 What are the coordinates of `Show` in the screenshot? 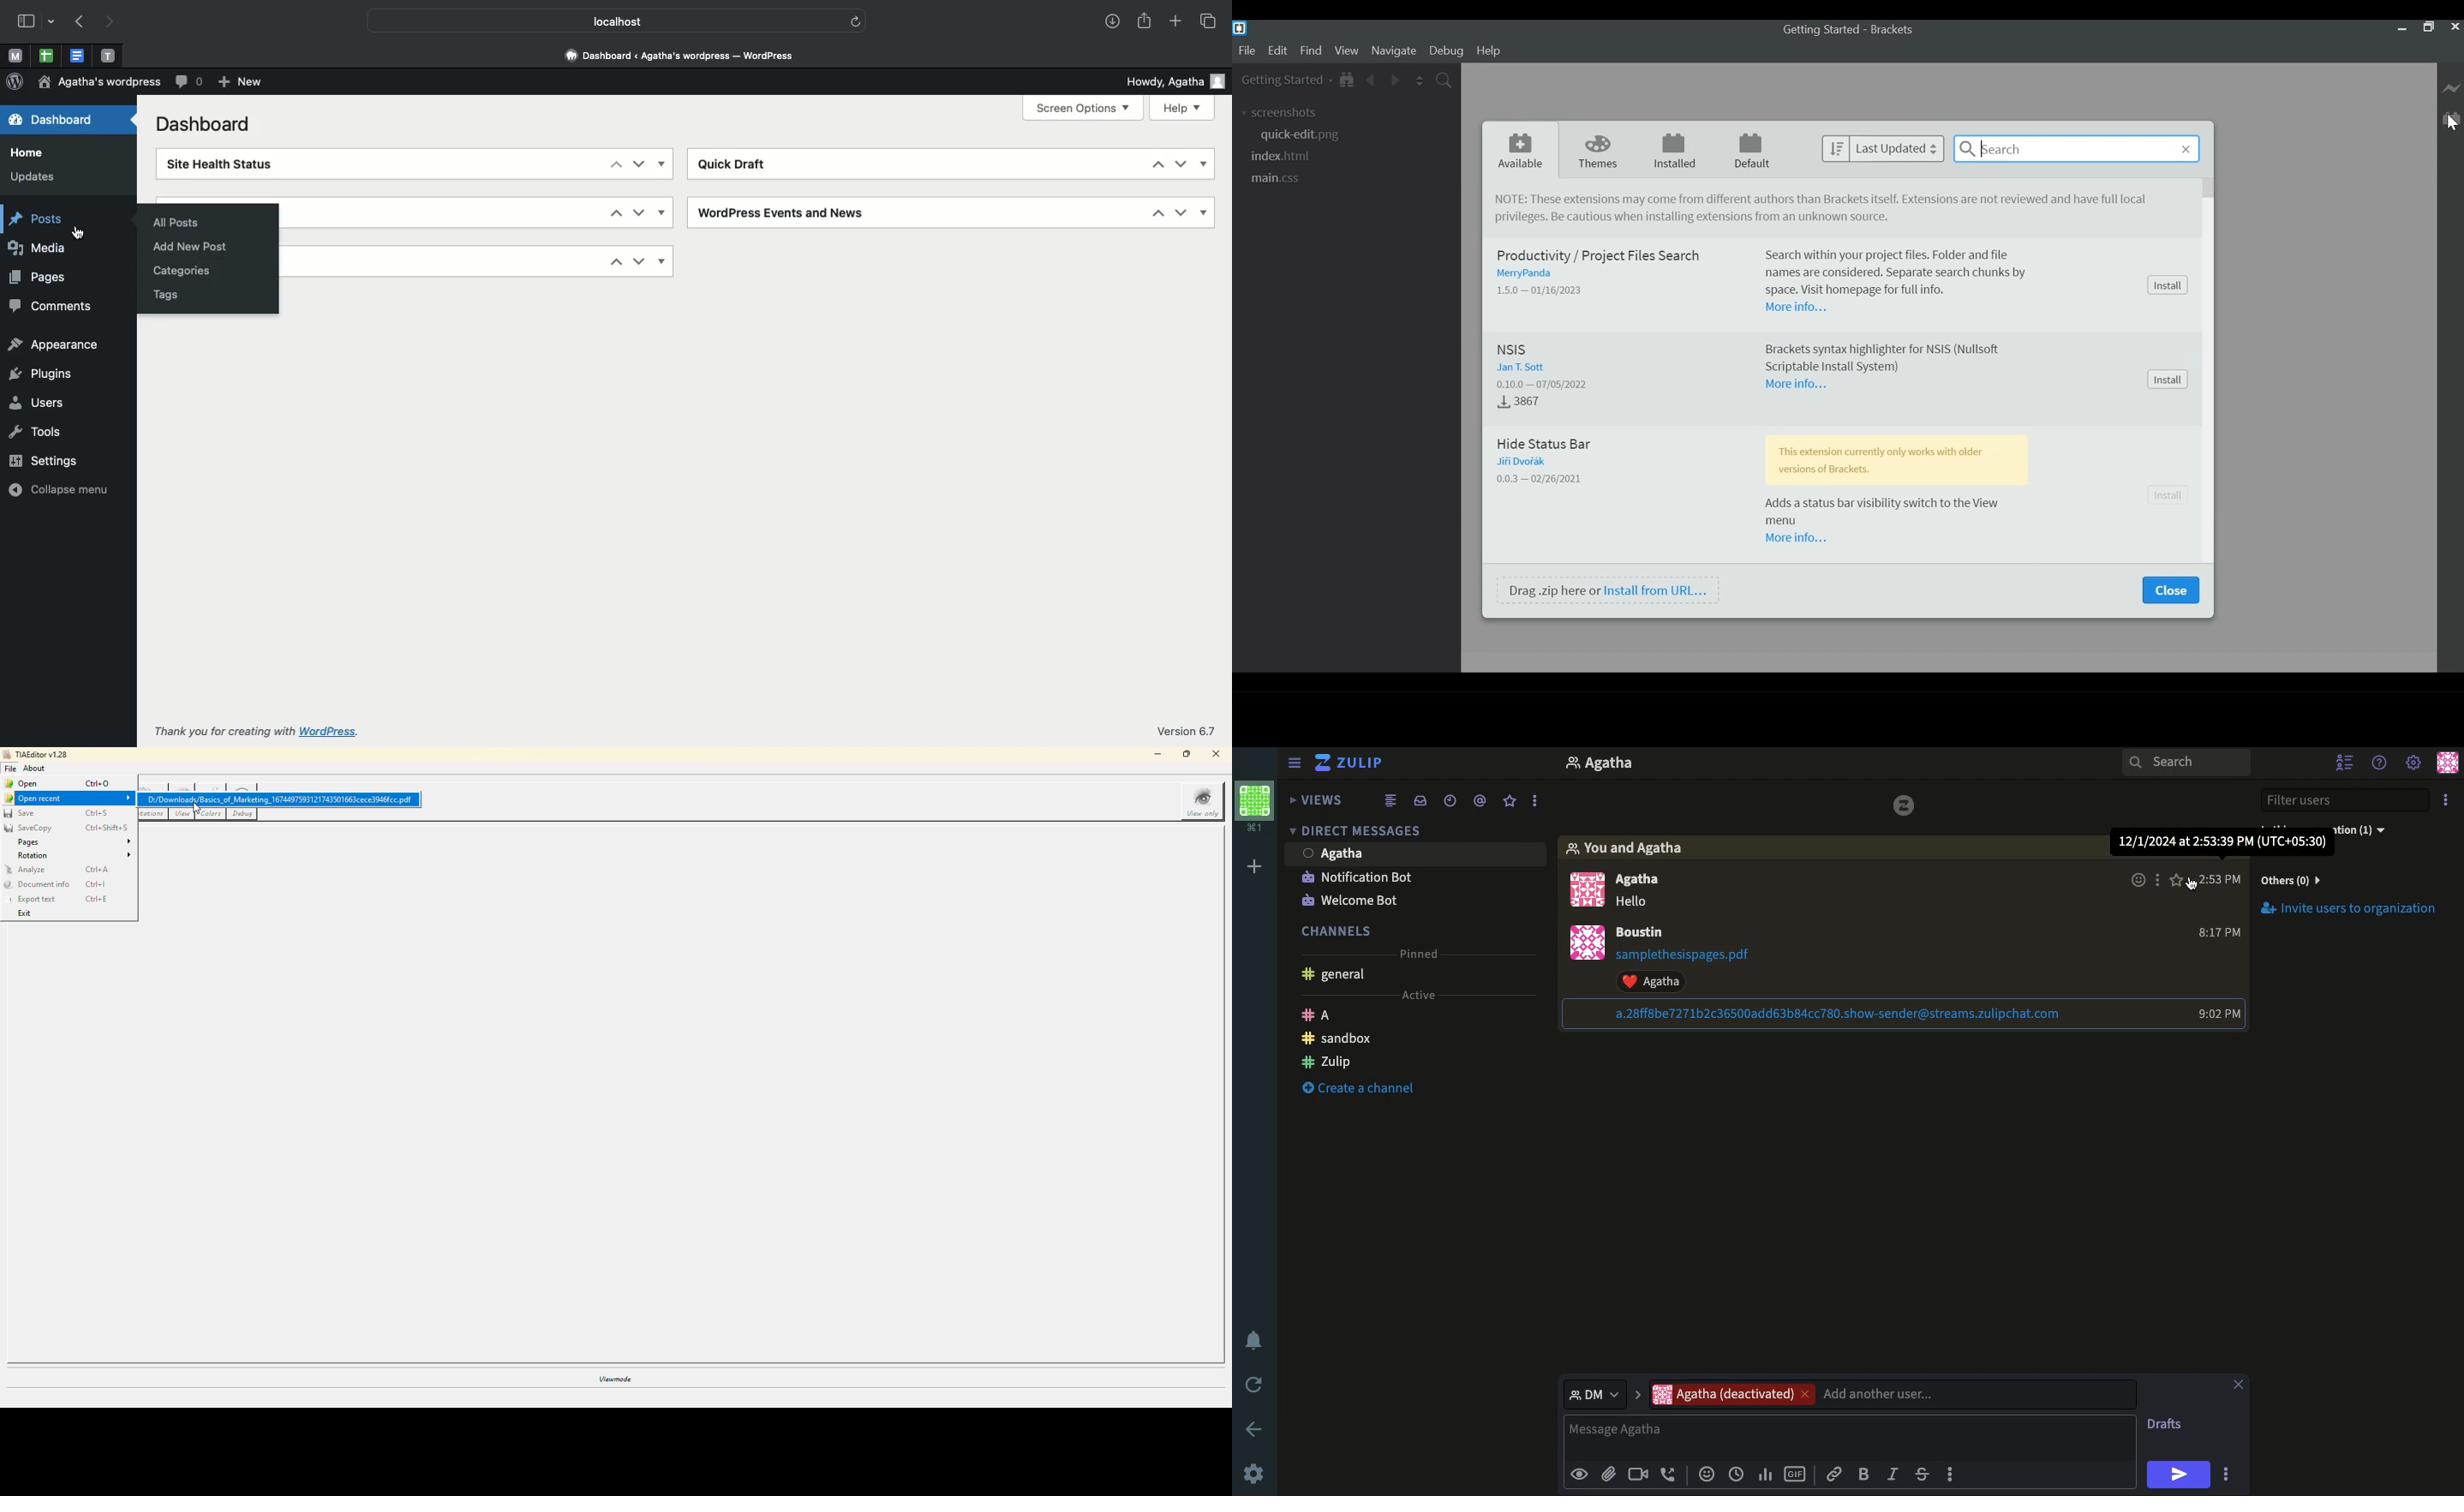 It's located at (1203, 164).